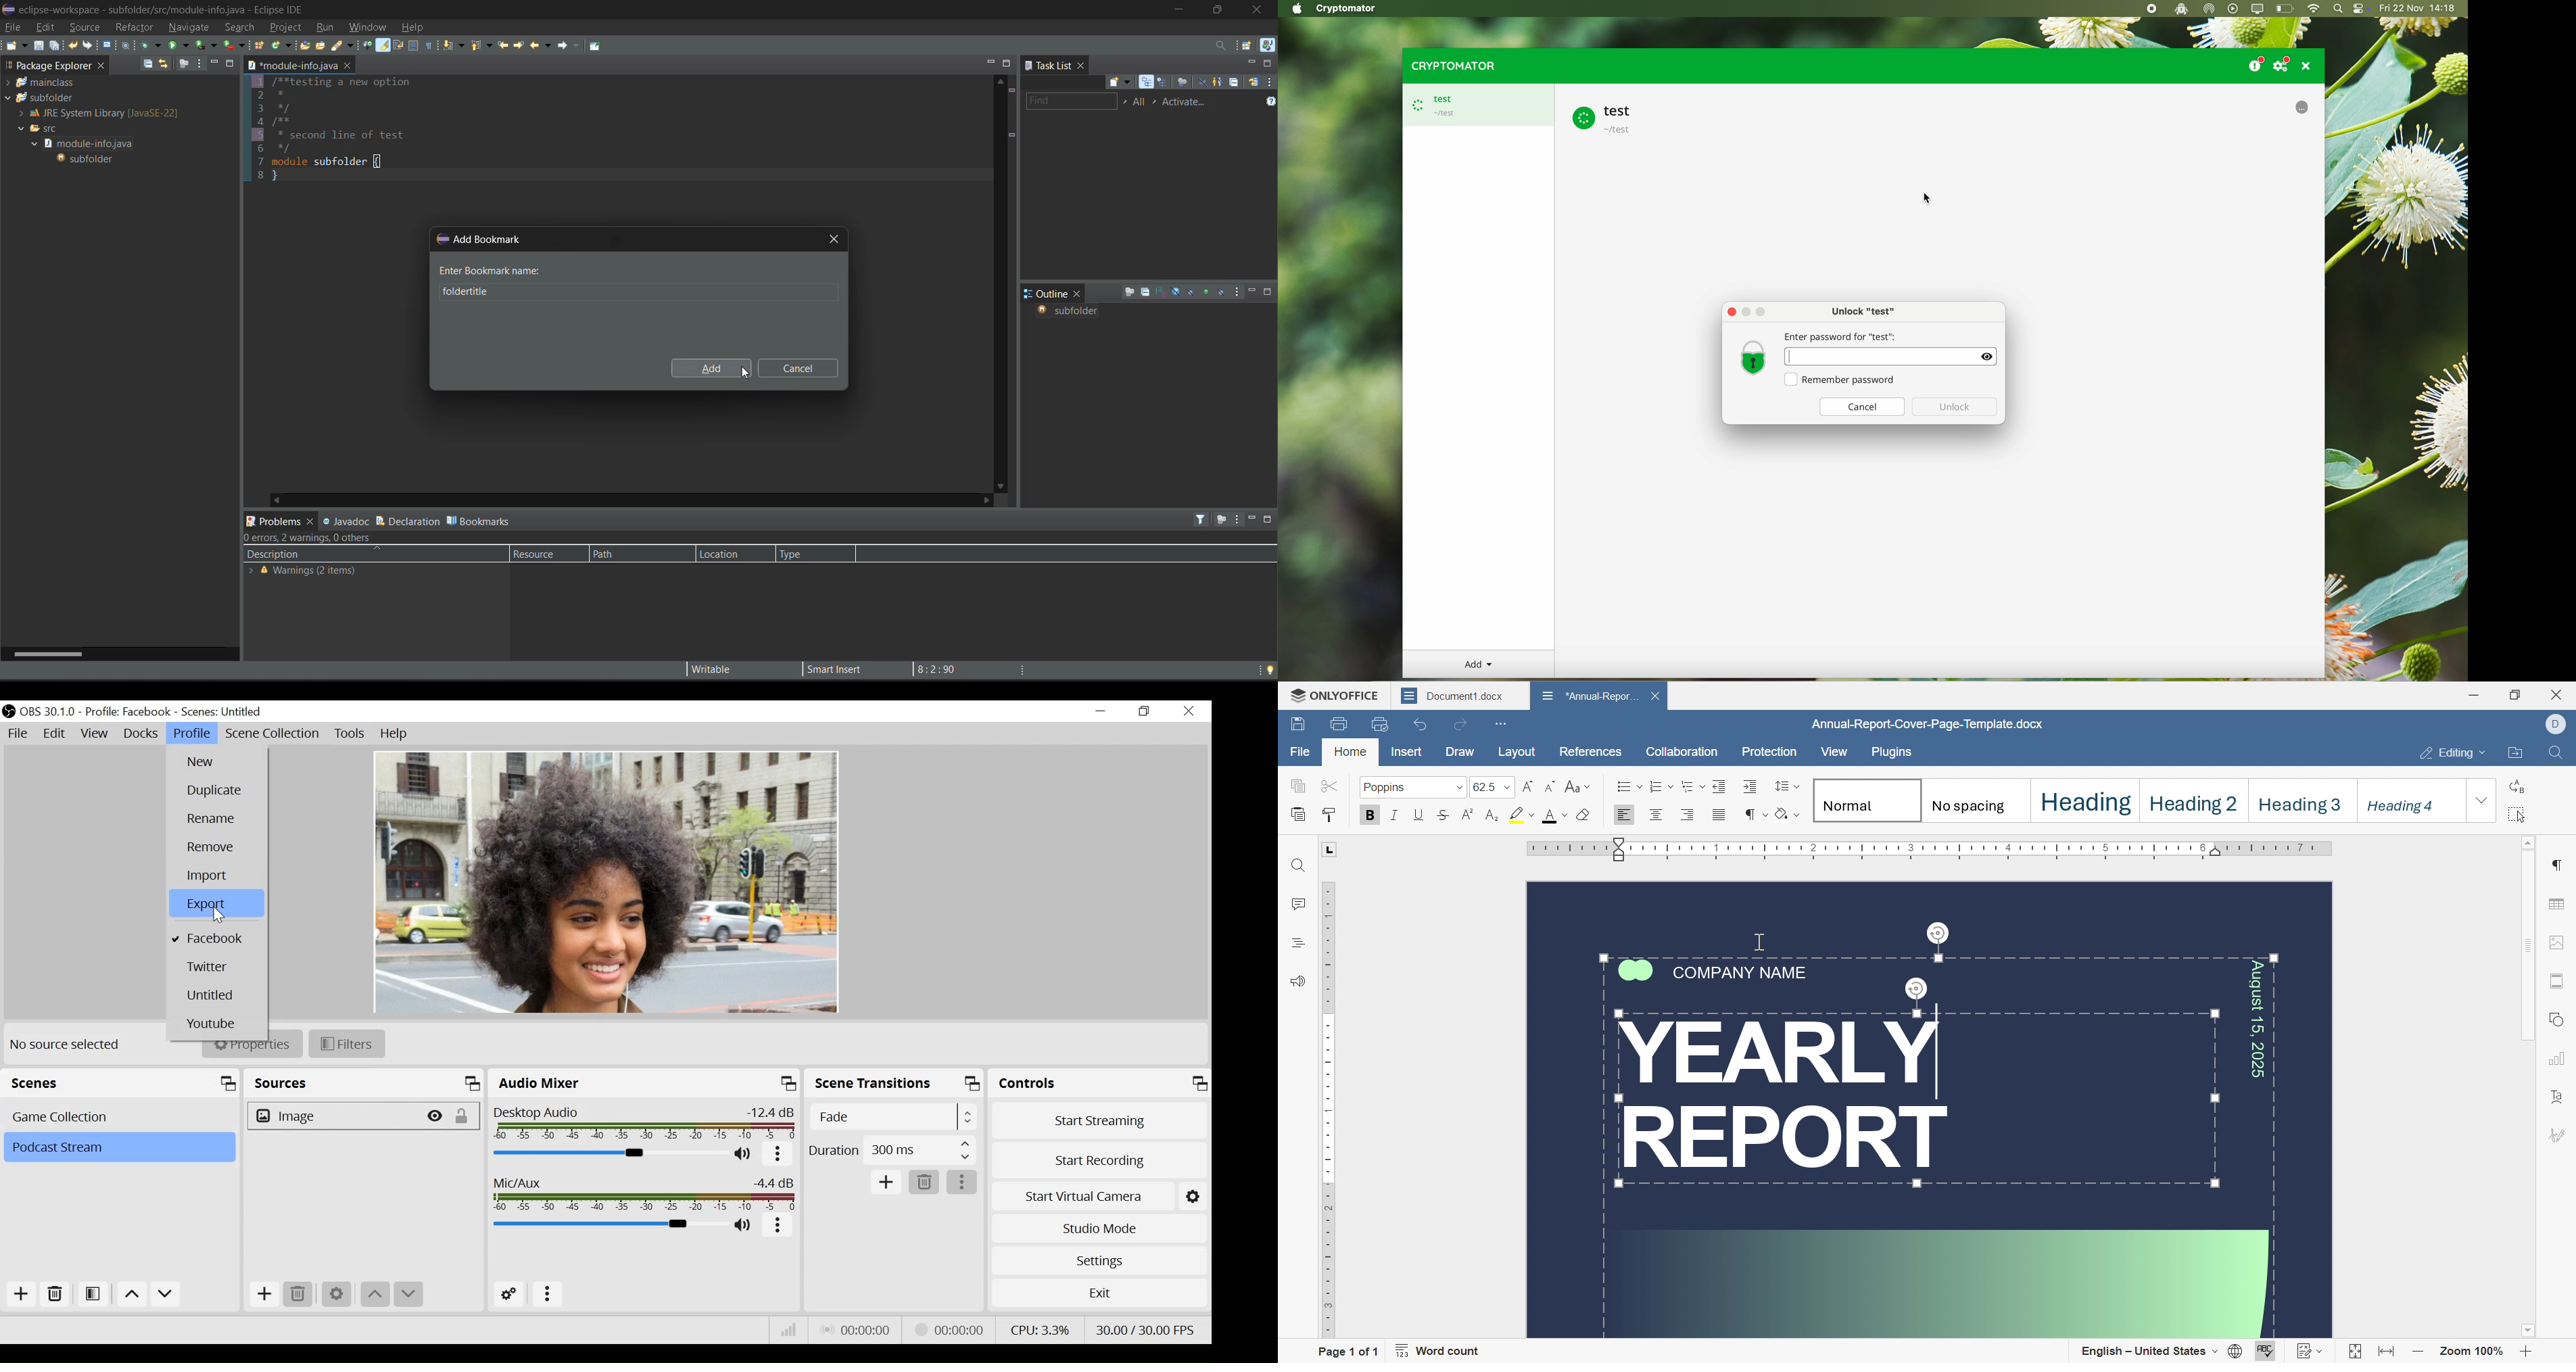 This screenshot has height=1372, width=2576. Describe the element at coordinates (56, 734) in the screenshot. I see `Edit` at that location.